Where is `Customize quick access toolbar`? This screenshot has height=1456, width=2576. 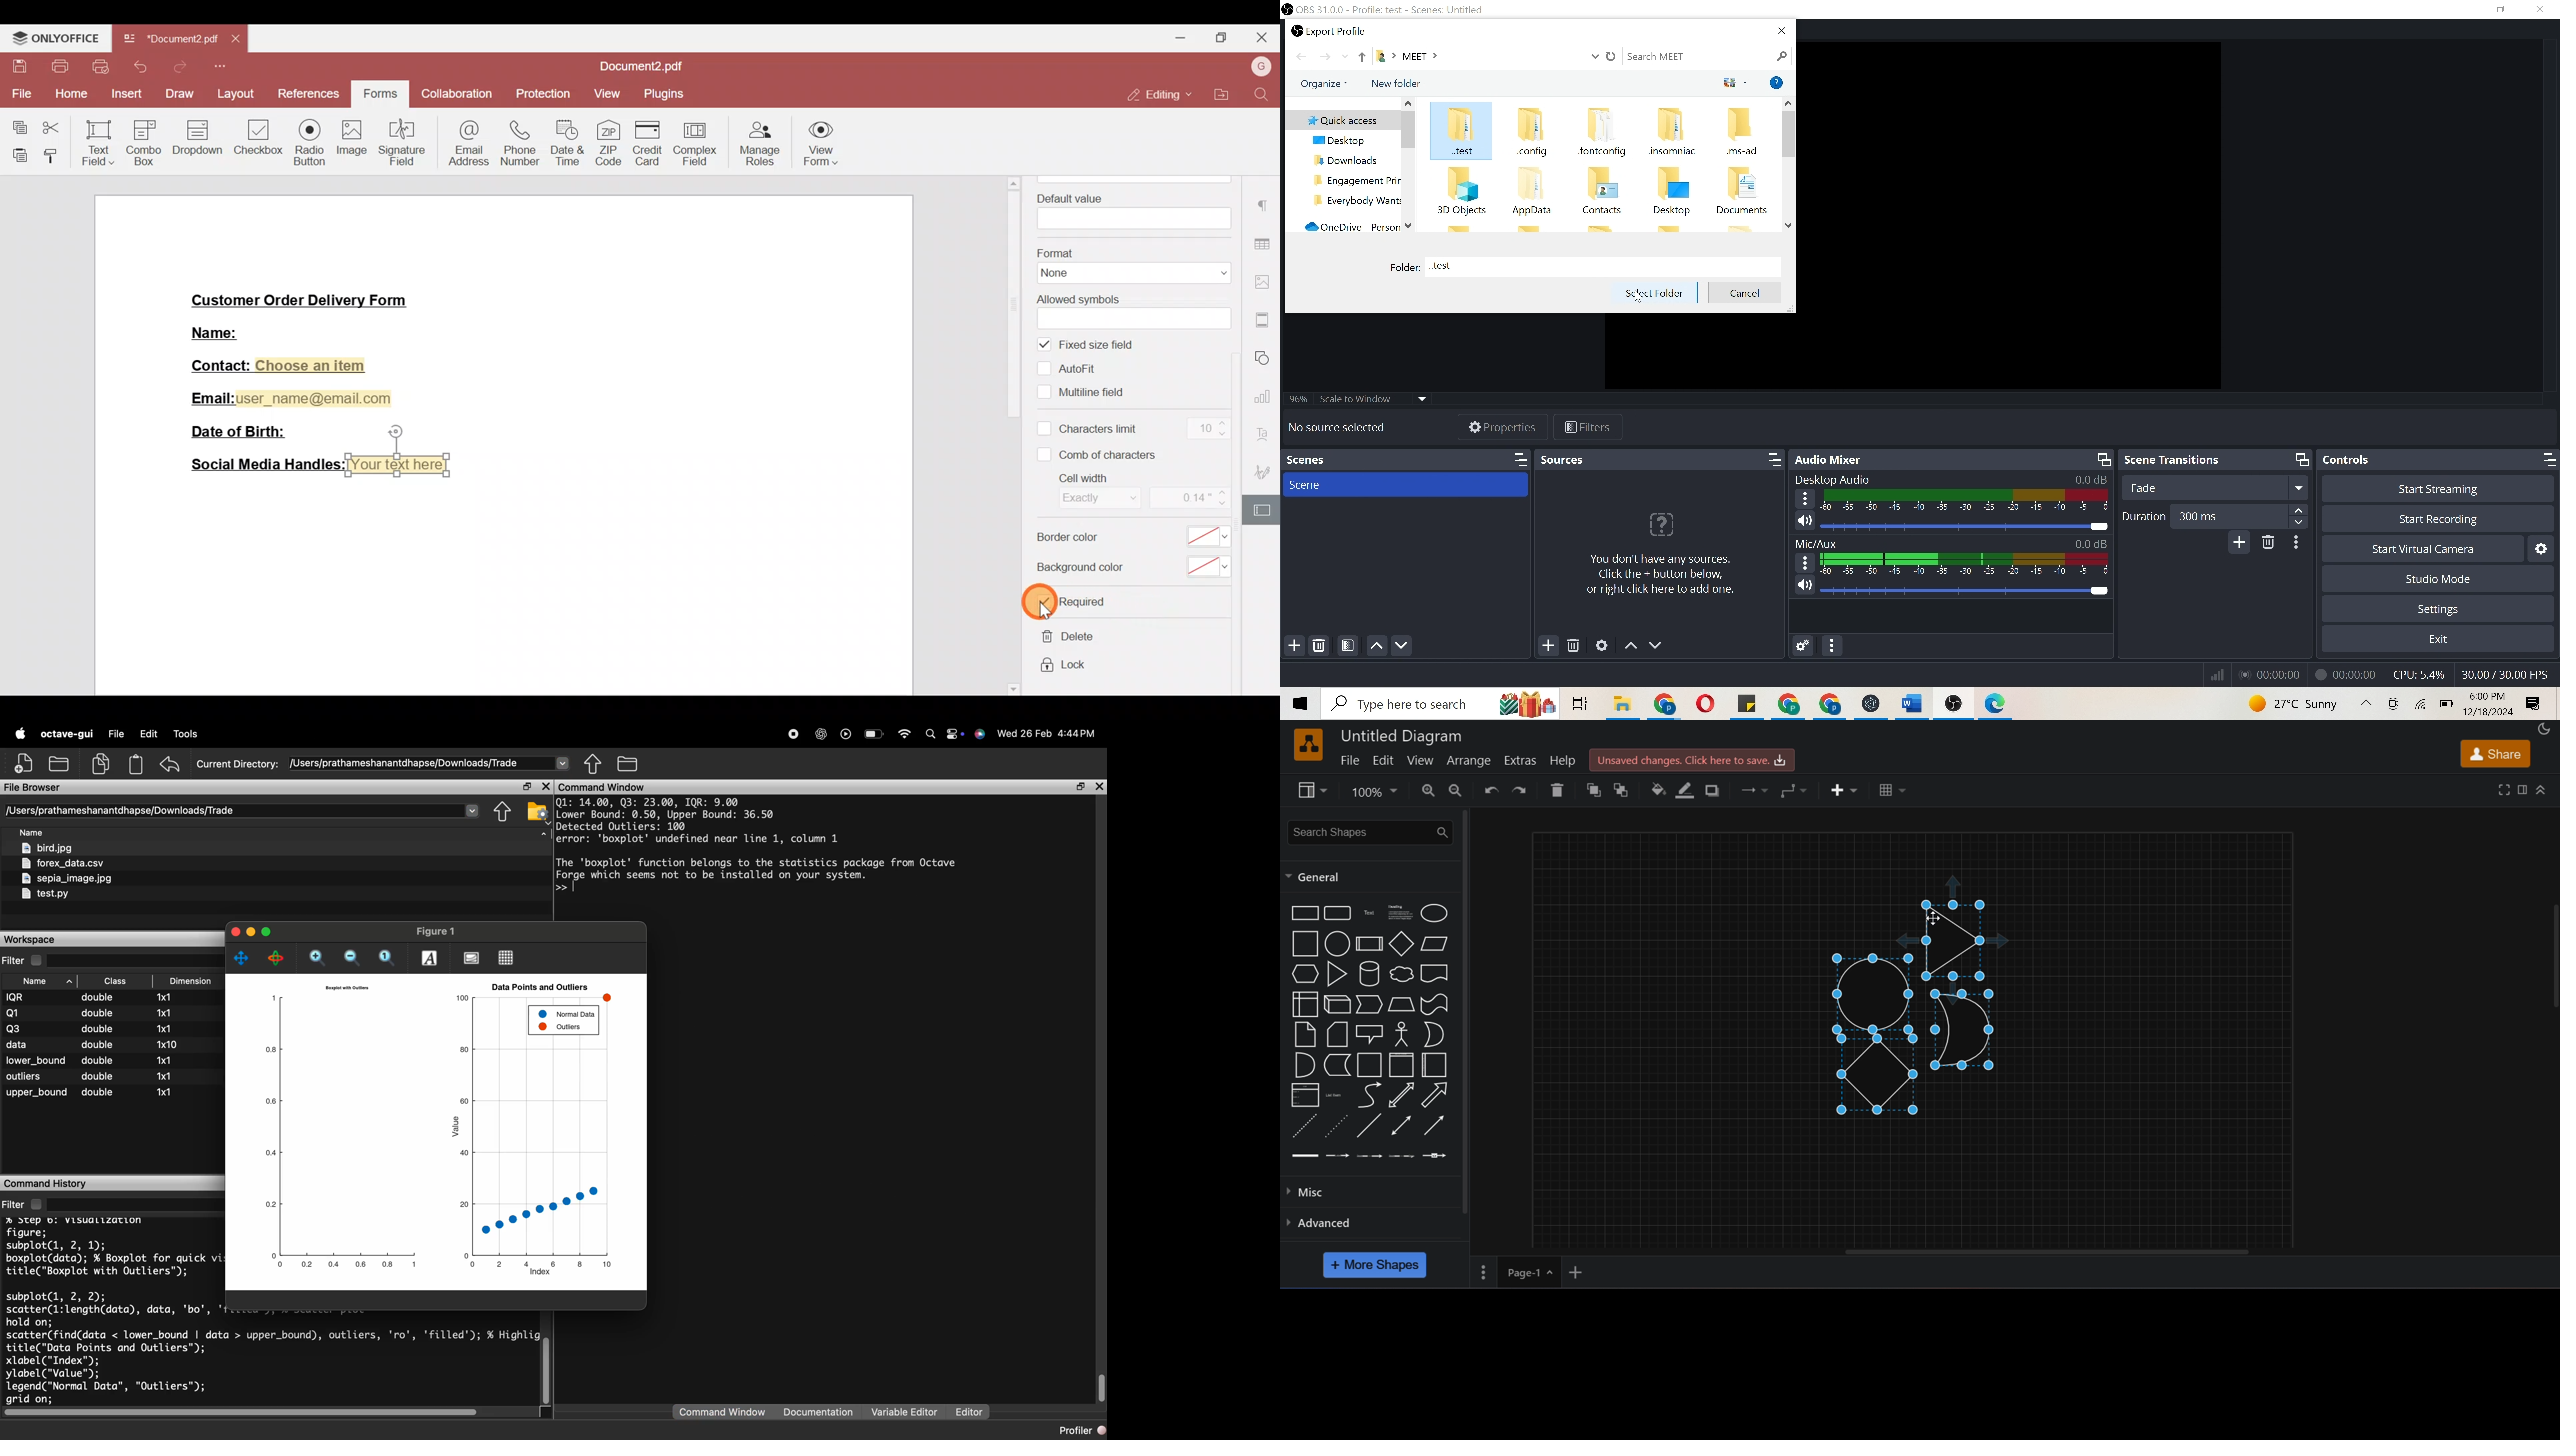 Customize quick access toolbar is located at coordinates (221, 67).